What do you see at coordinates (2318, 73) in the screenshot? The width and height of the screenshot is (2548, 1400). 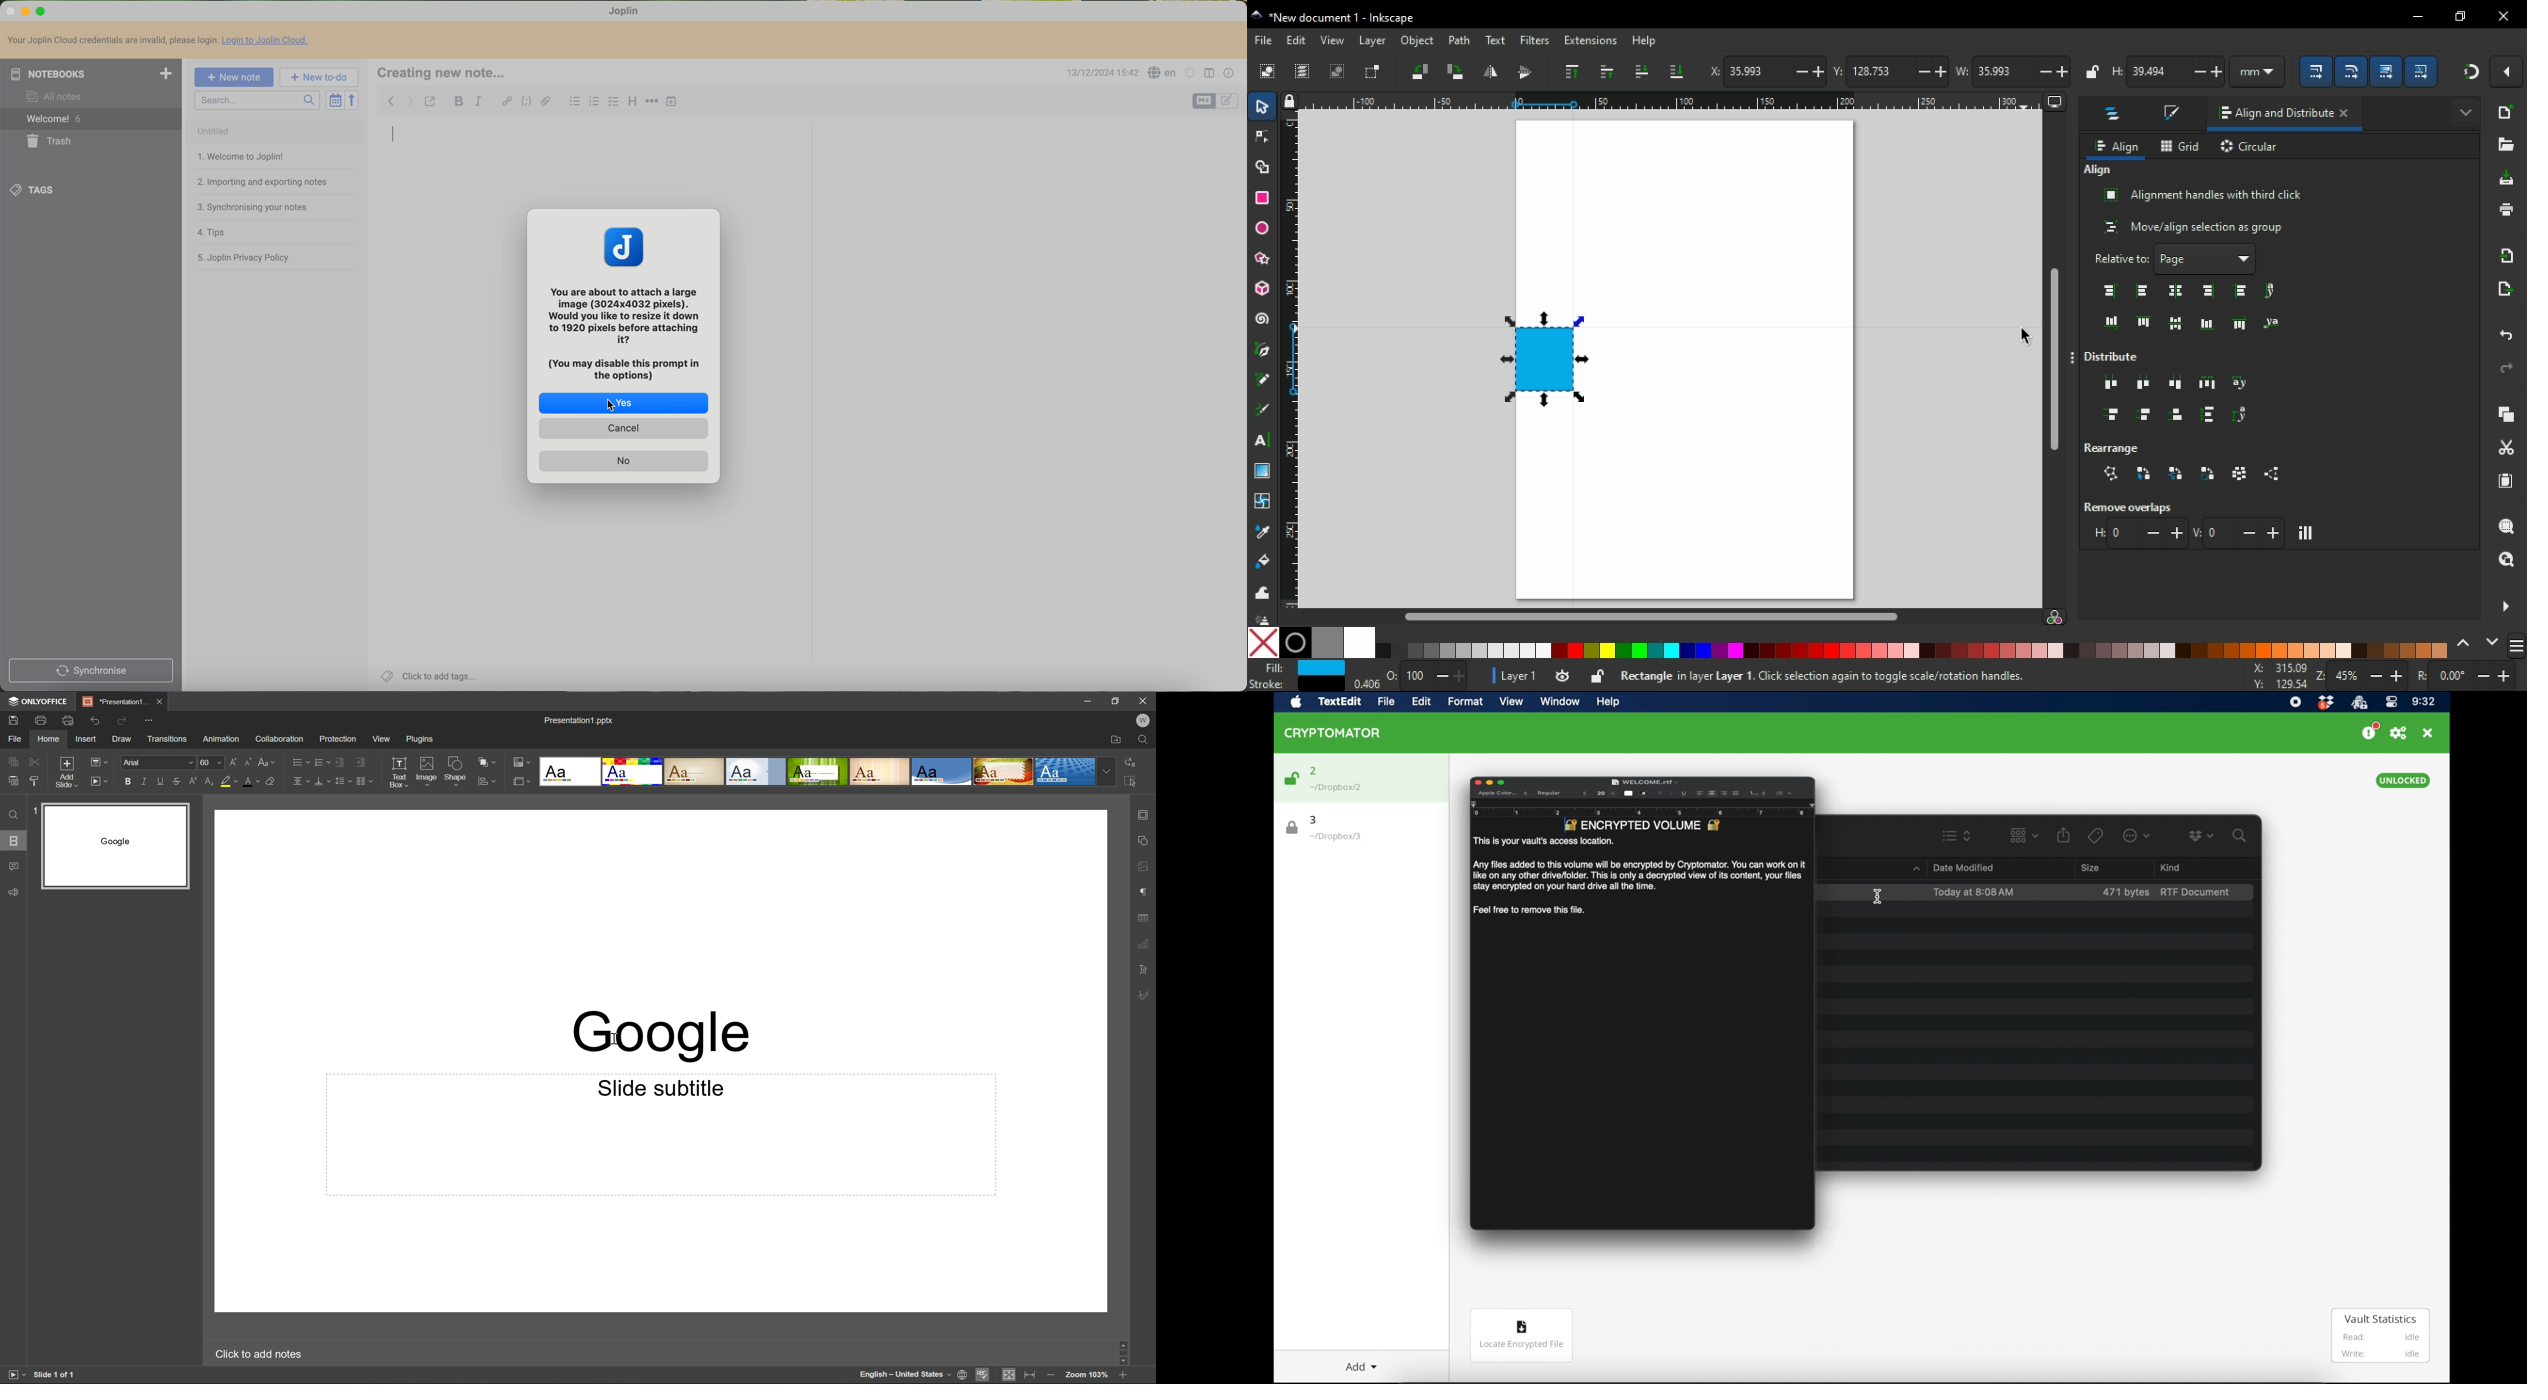 I see `when scaling objects, scale stroke with with the same proportion` at bounding box center [2318, 73].